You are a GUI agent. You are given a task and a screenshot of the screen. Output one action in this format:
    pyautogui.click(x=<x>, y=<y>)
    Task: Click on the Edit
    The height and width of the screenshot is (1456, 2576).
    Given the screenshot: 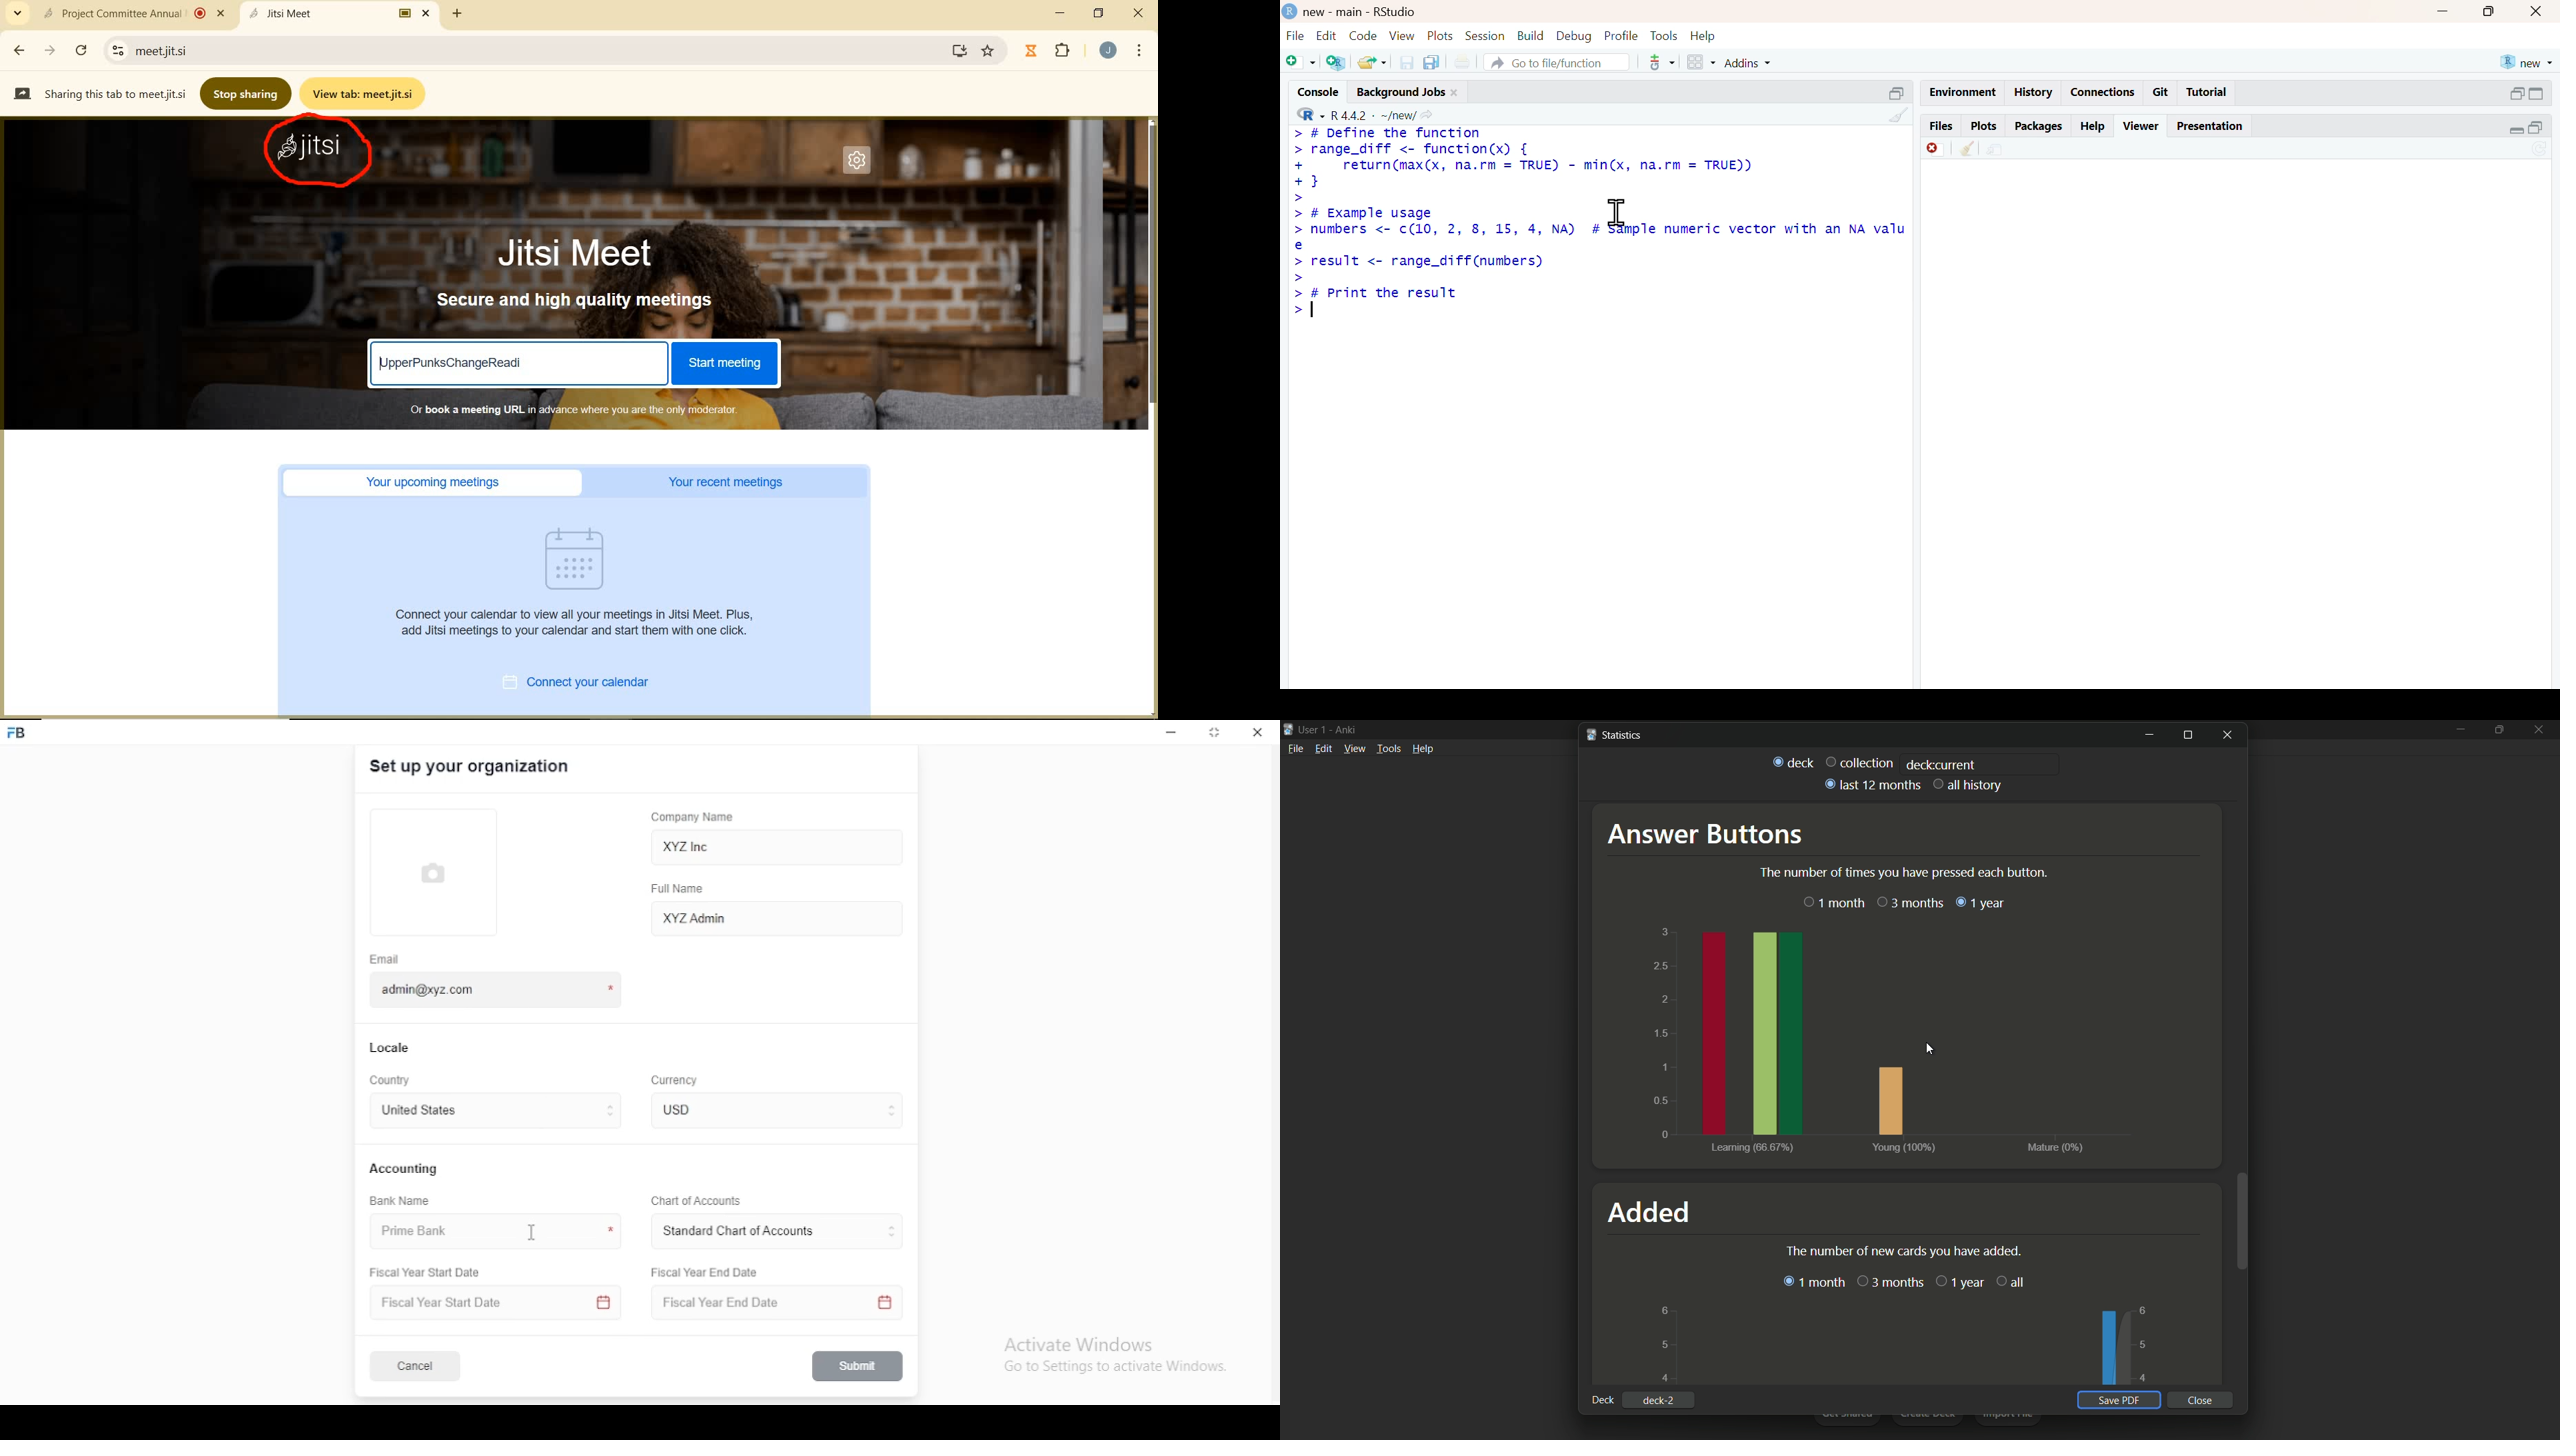 What is the action you would take?
    pyautogui.click(x=1323, y=751)
    